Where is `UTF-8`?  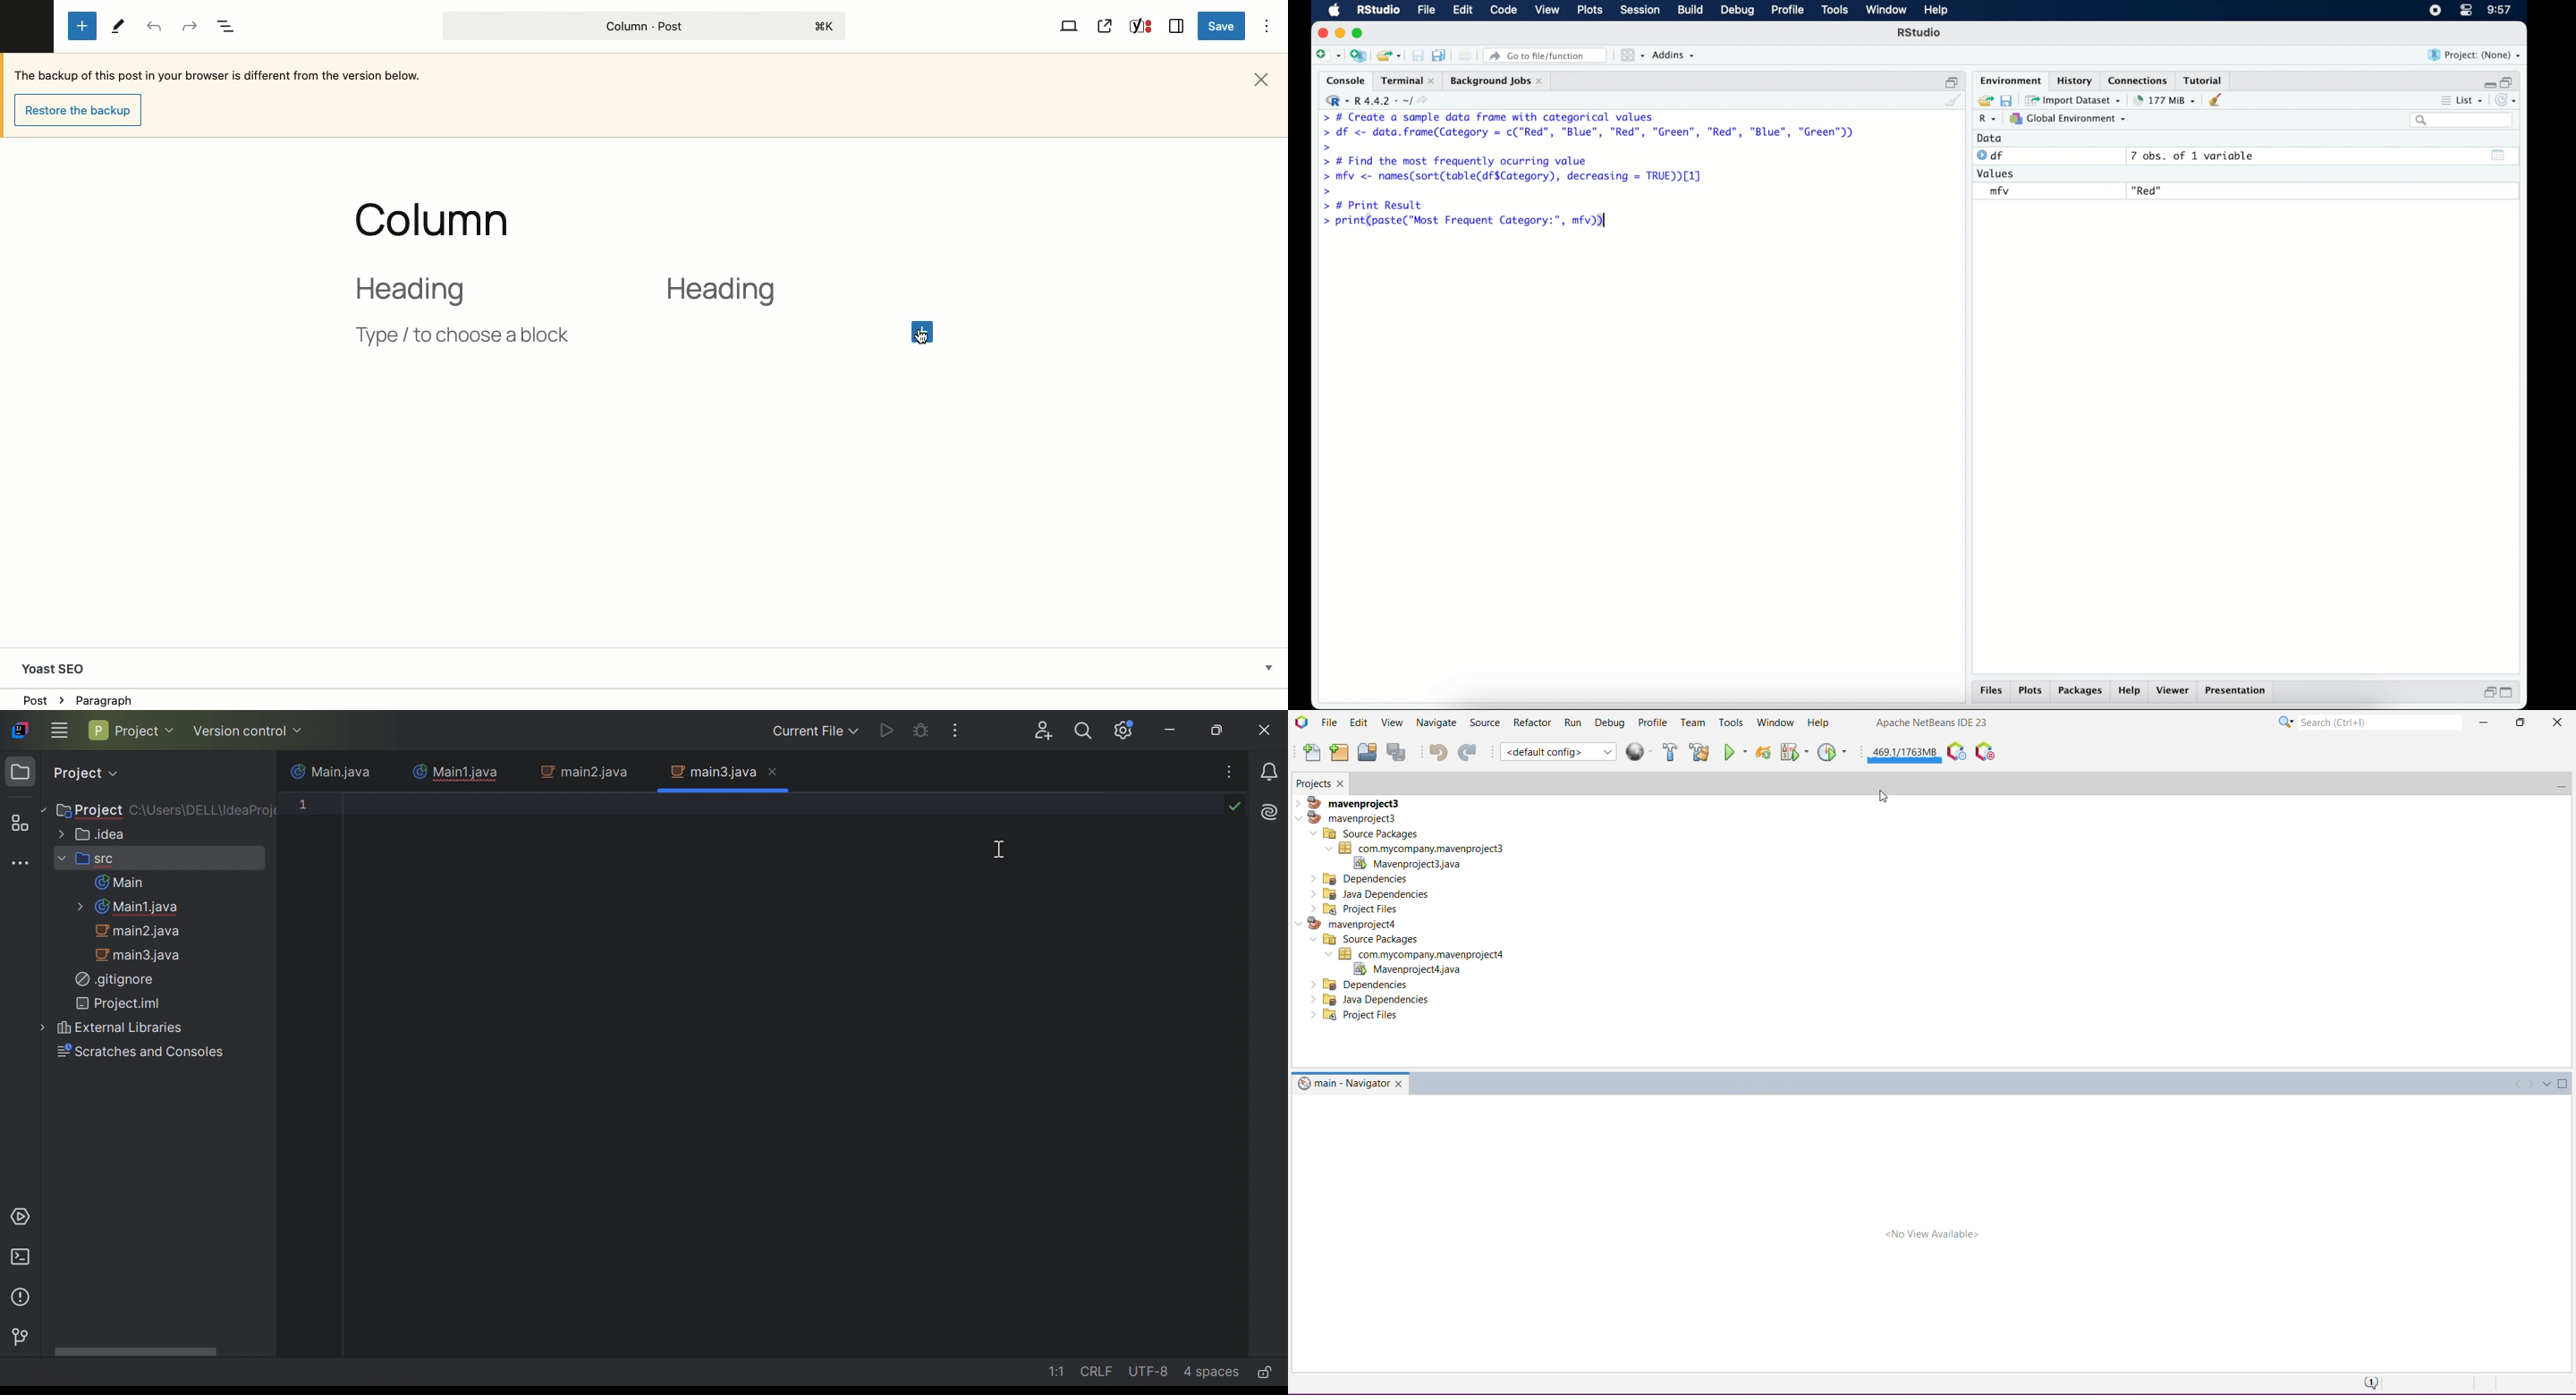 UTF-8 is located at coordinates (1150, 1374).